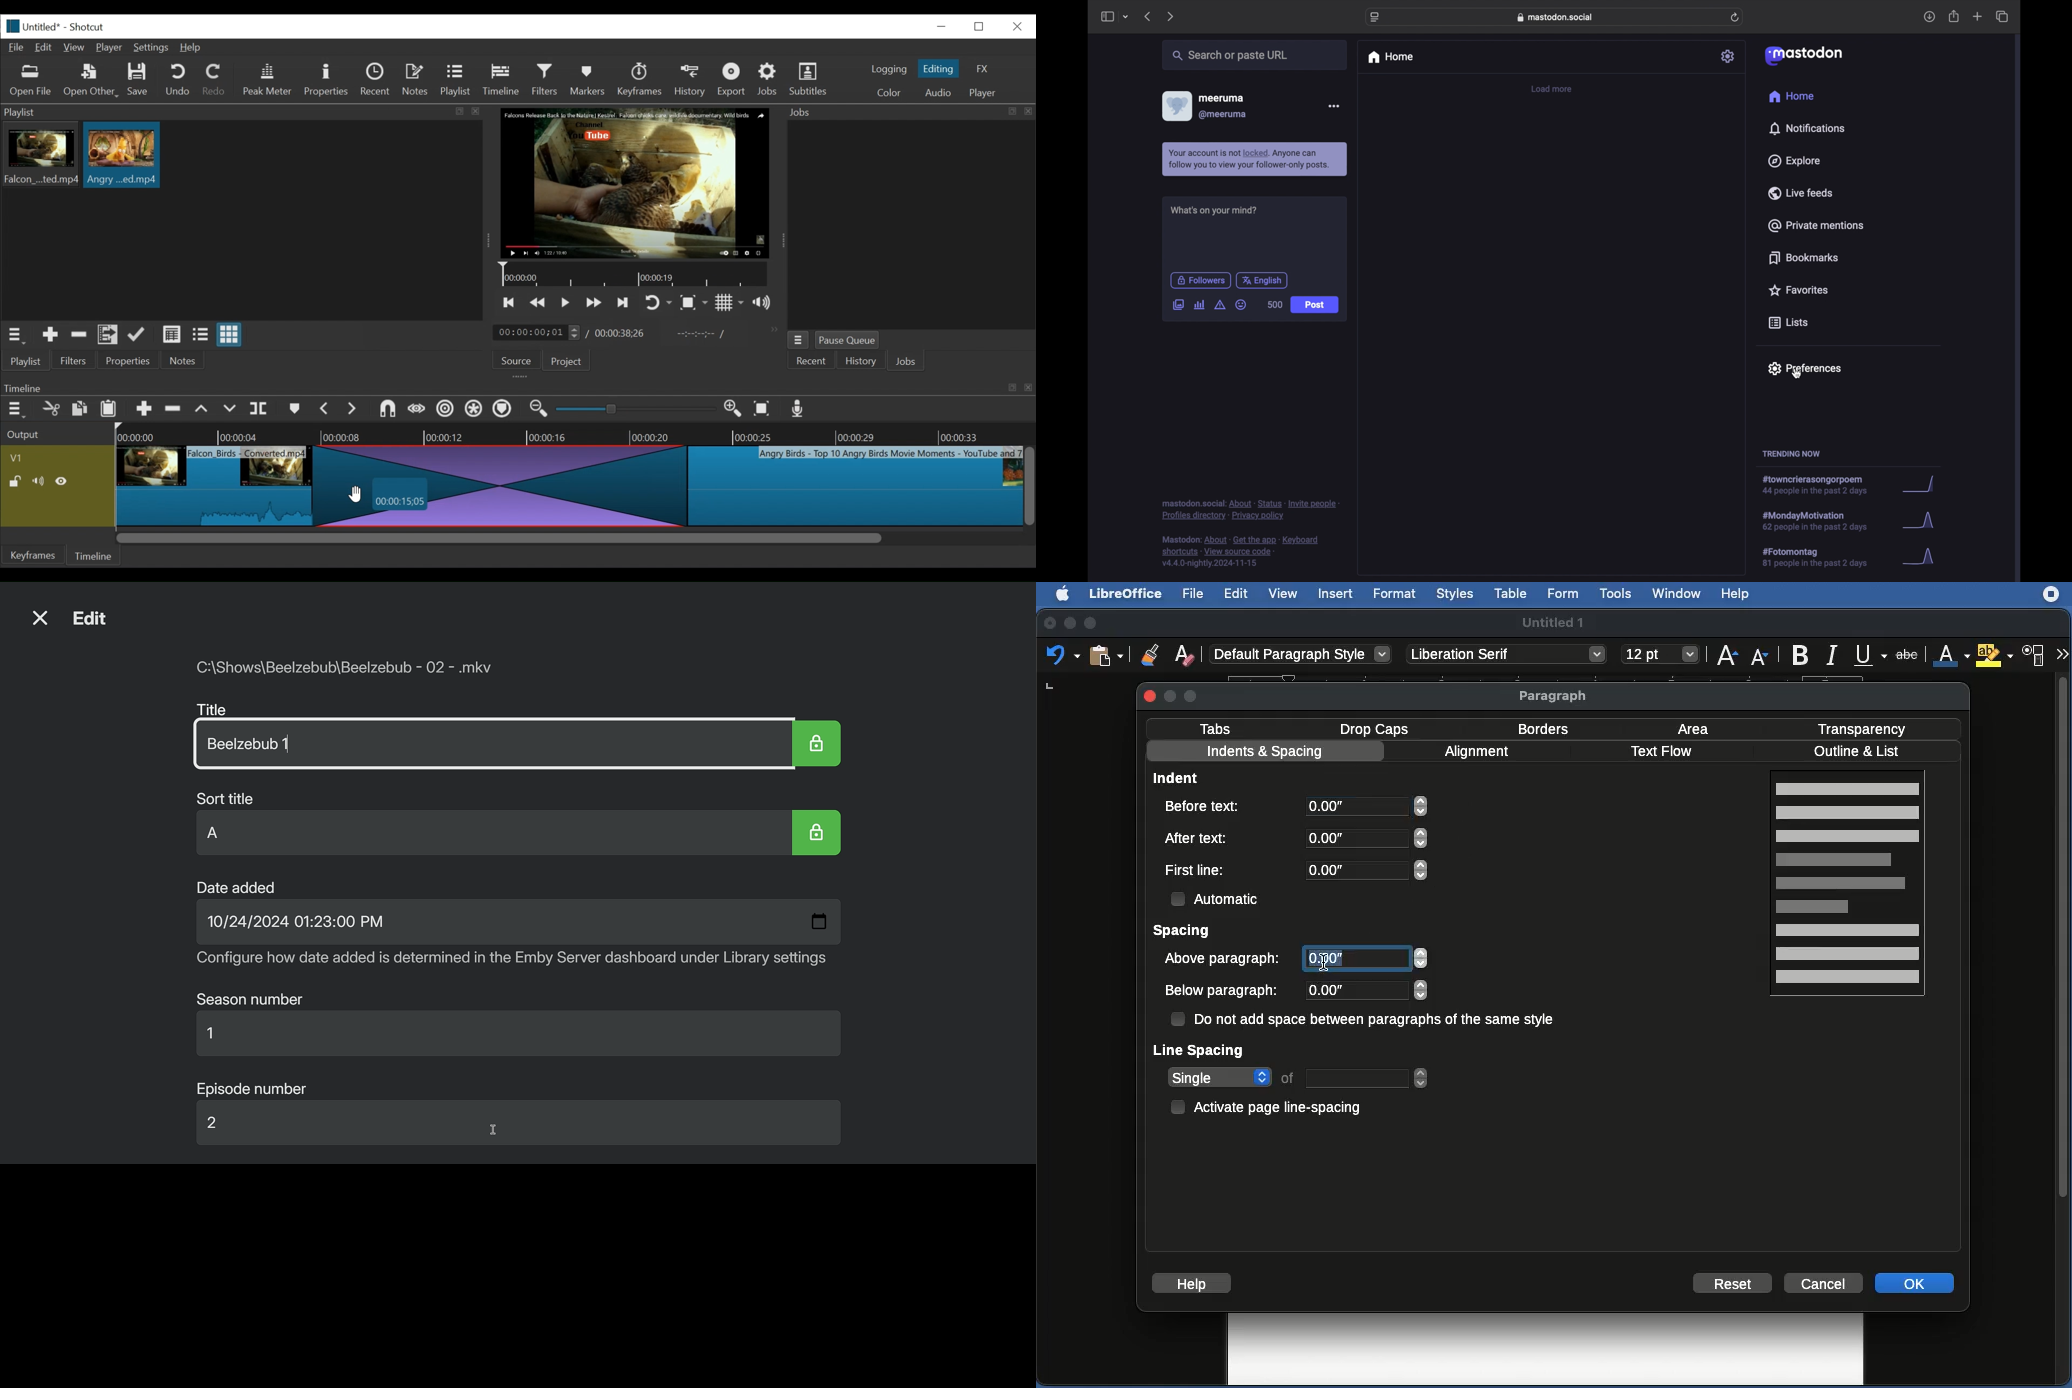  Describe the element at coordinates (1285, 595) in the screenshot. I see `View` at that location.